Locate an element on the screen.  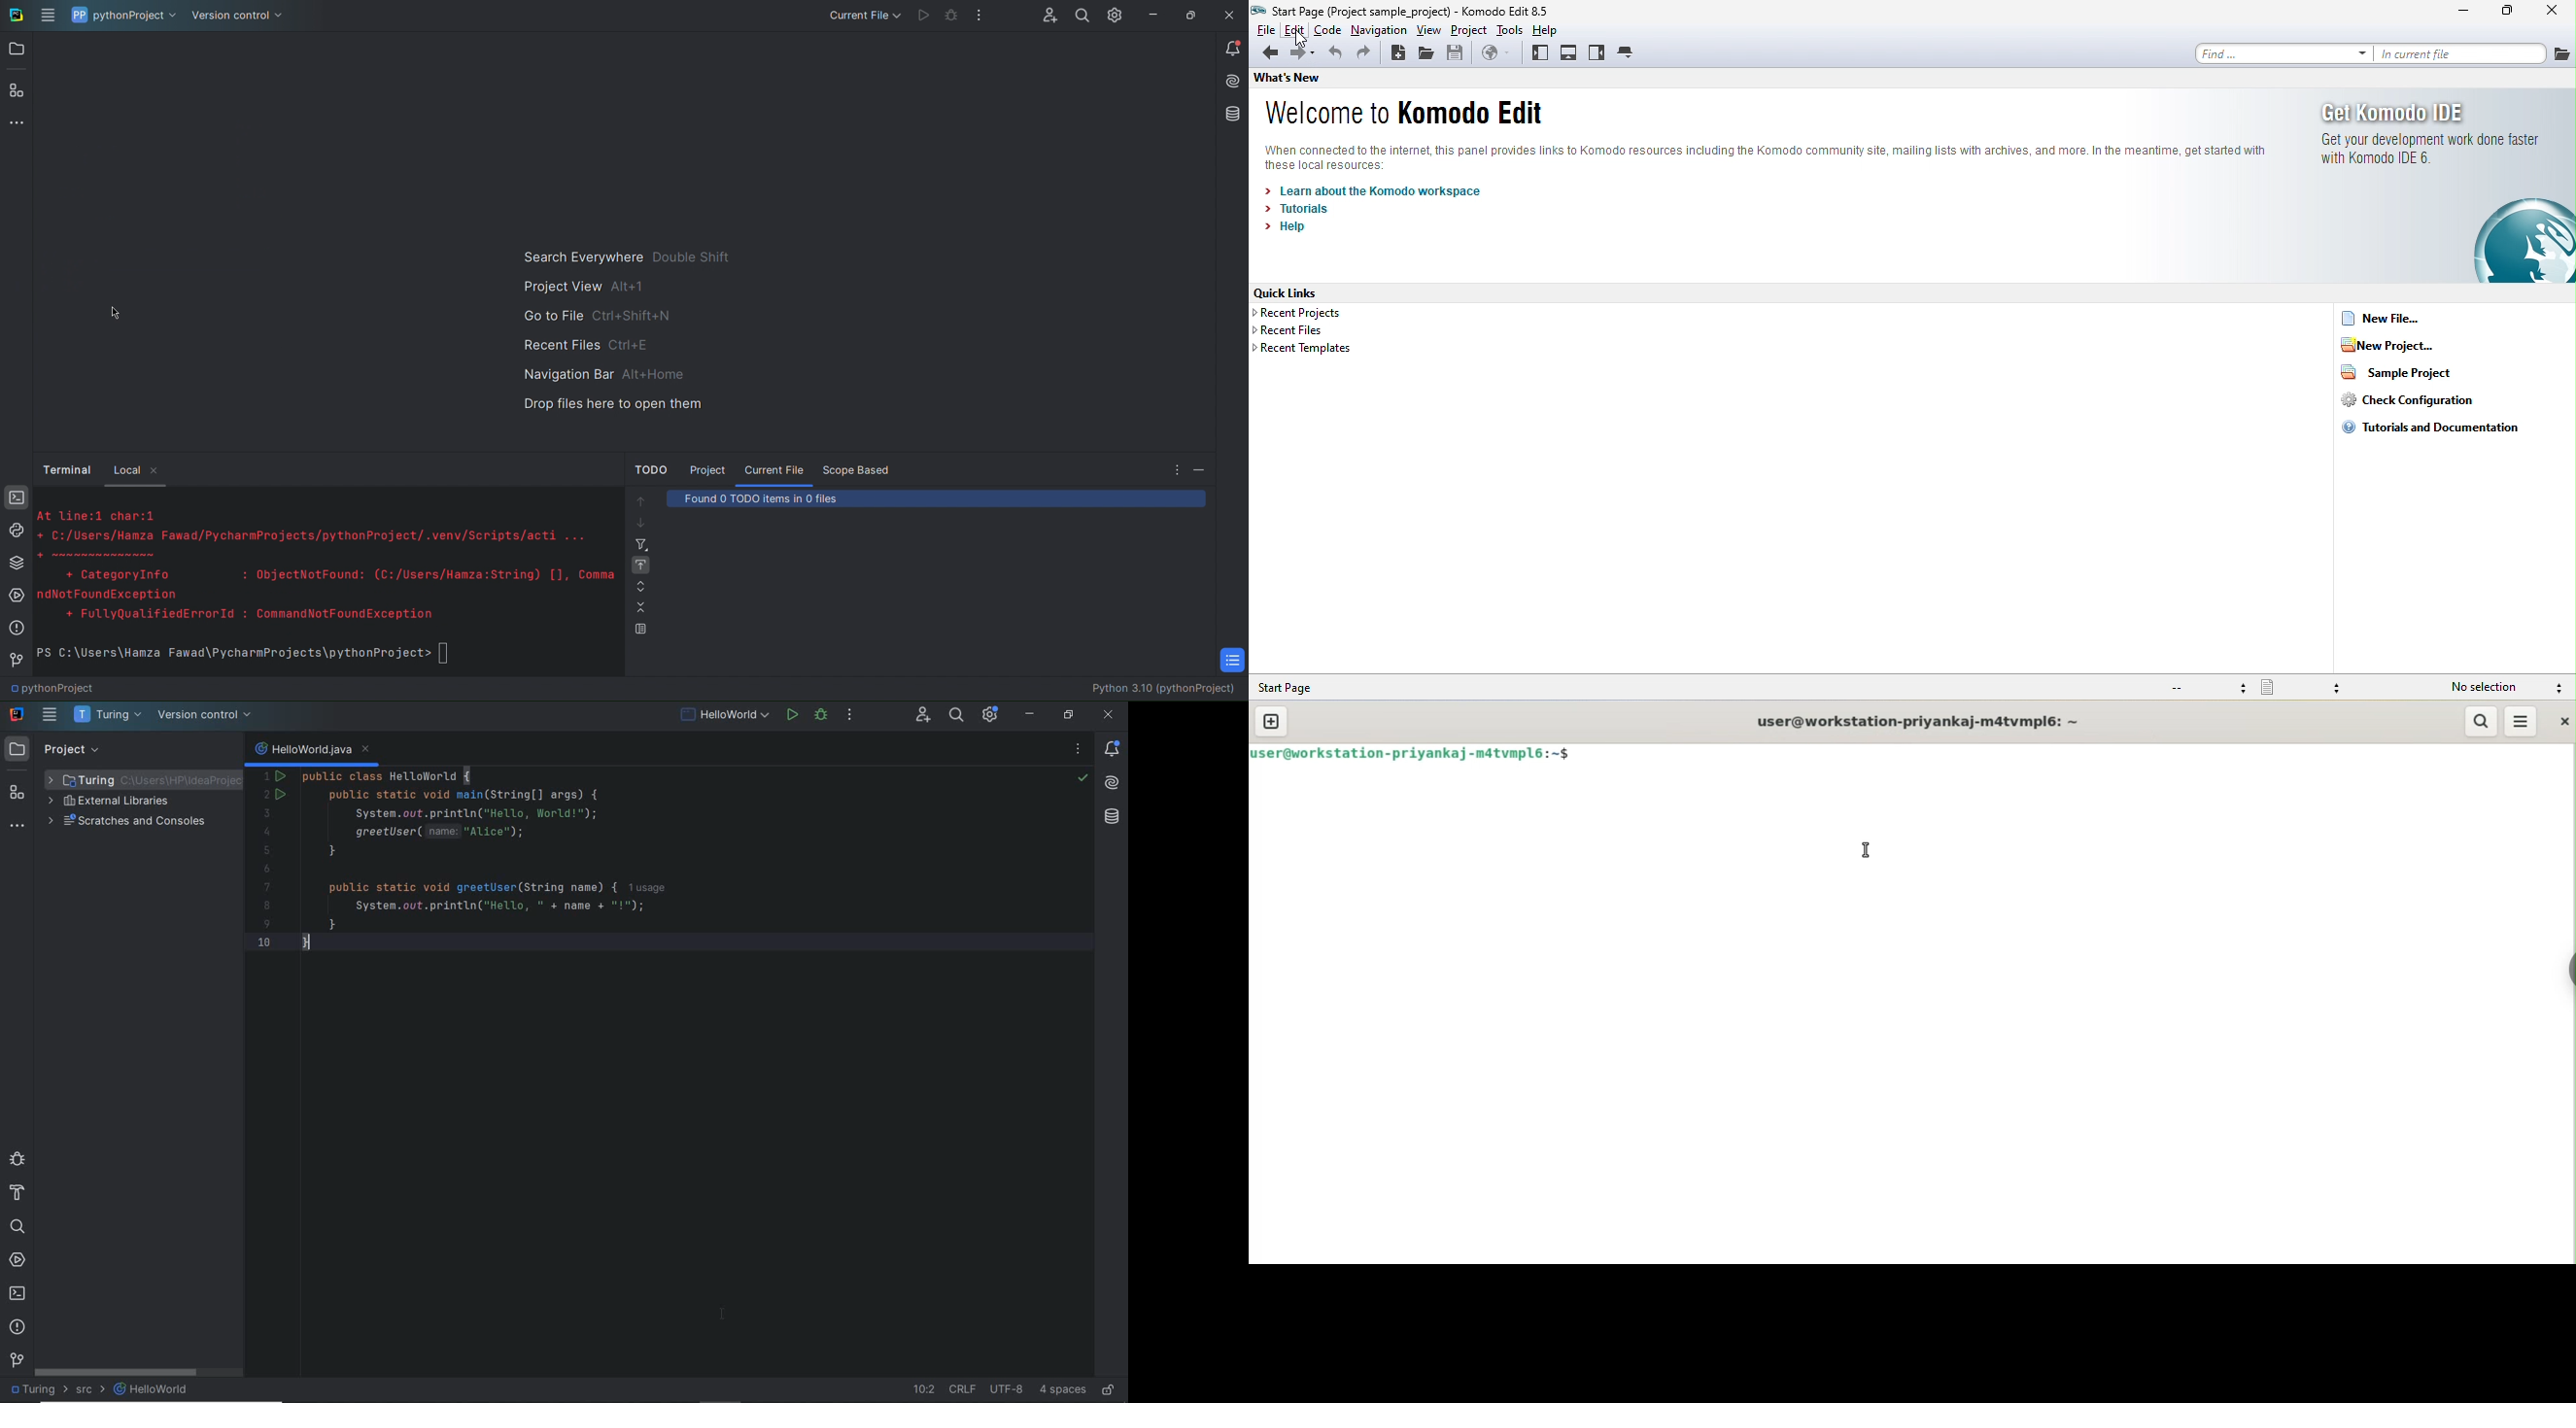
search is located at coordinates (2482, 721).